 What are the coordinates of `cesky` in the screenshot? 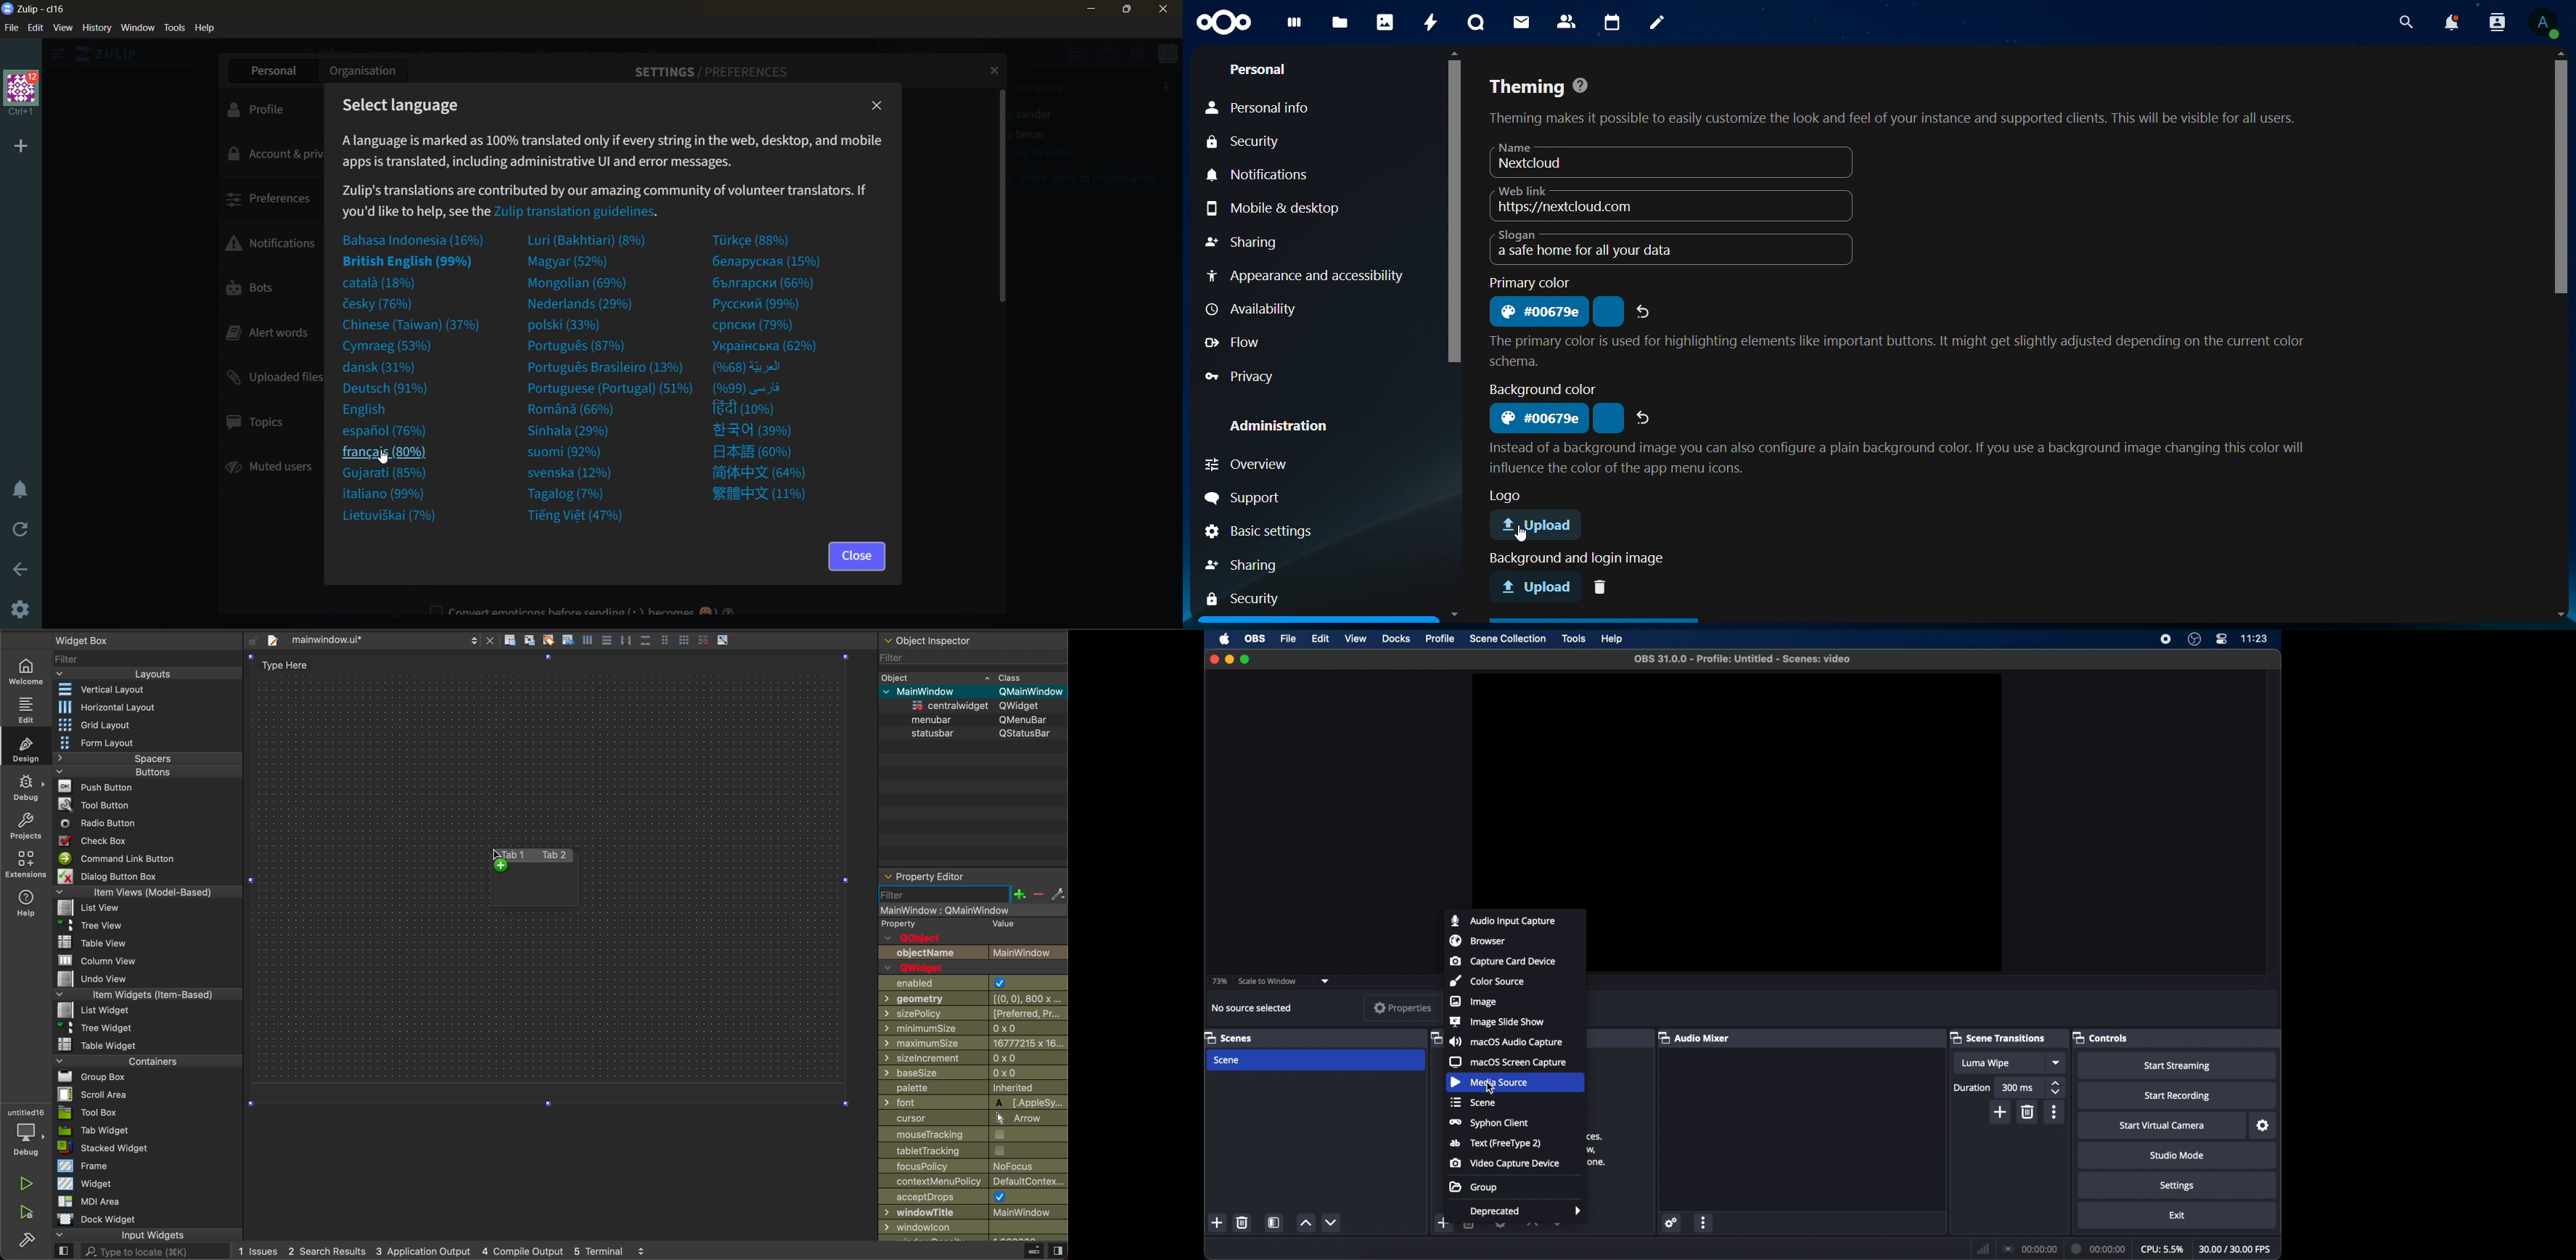 It's located at (385, 301).